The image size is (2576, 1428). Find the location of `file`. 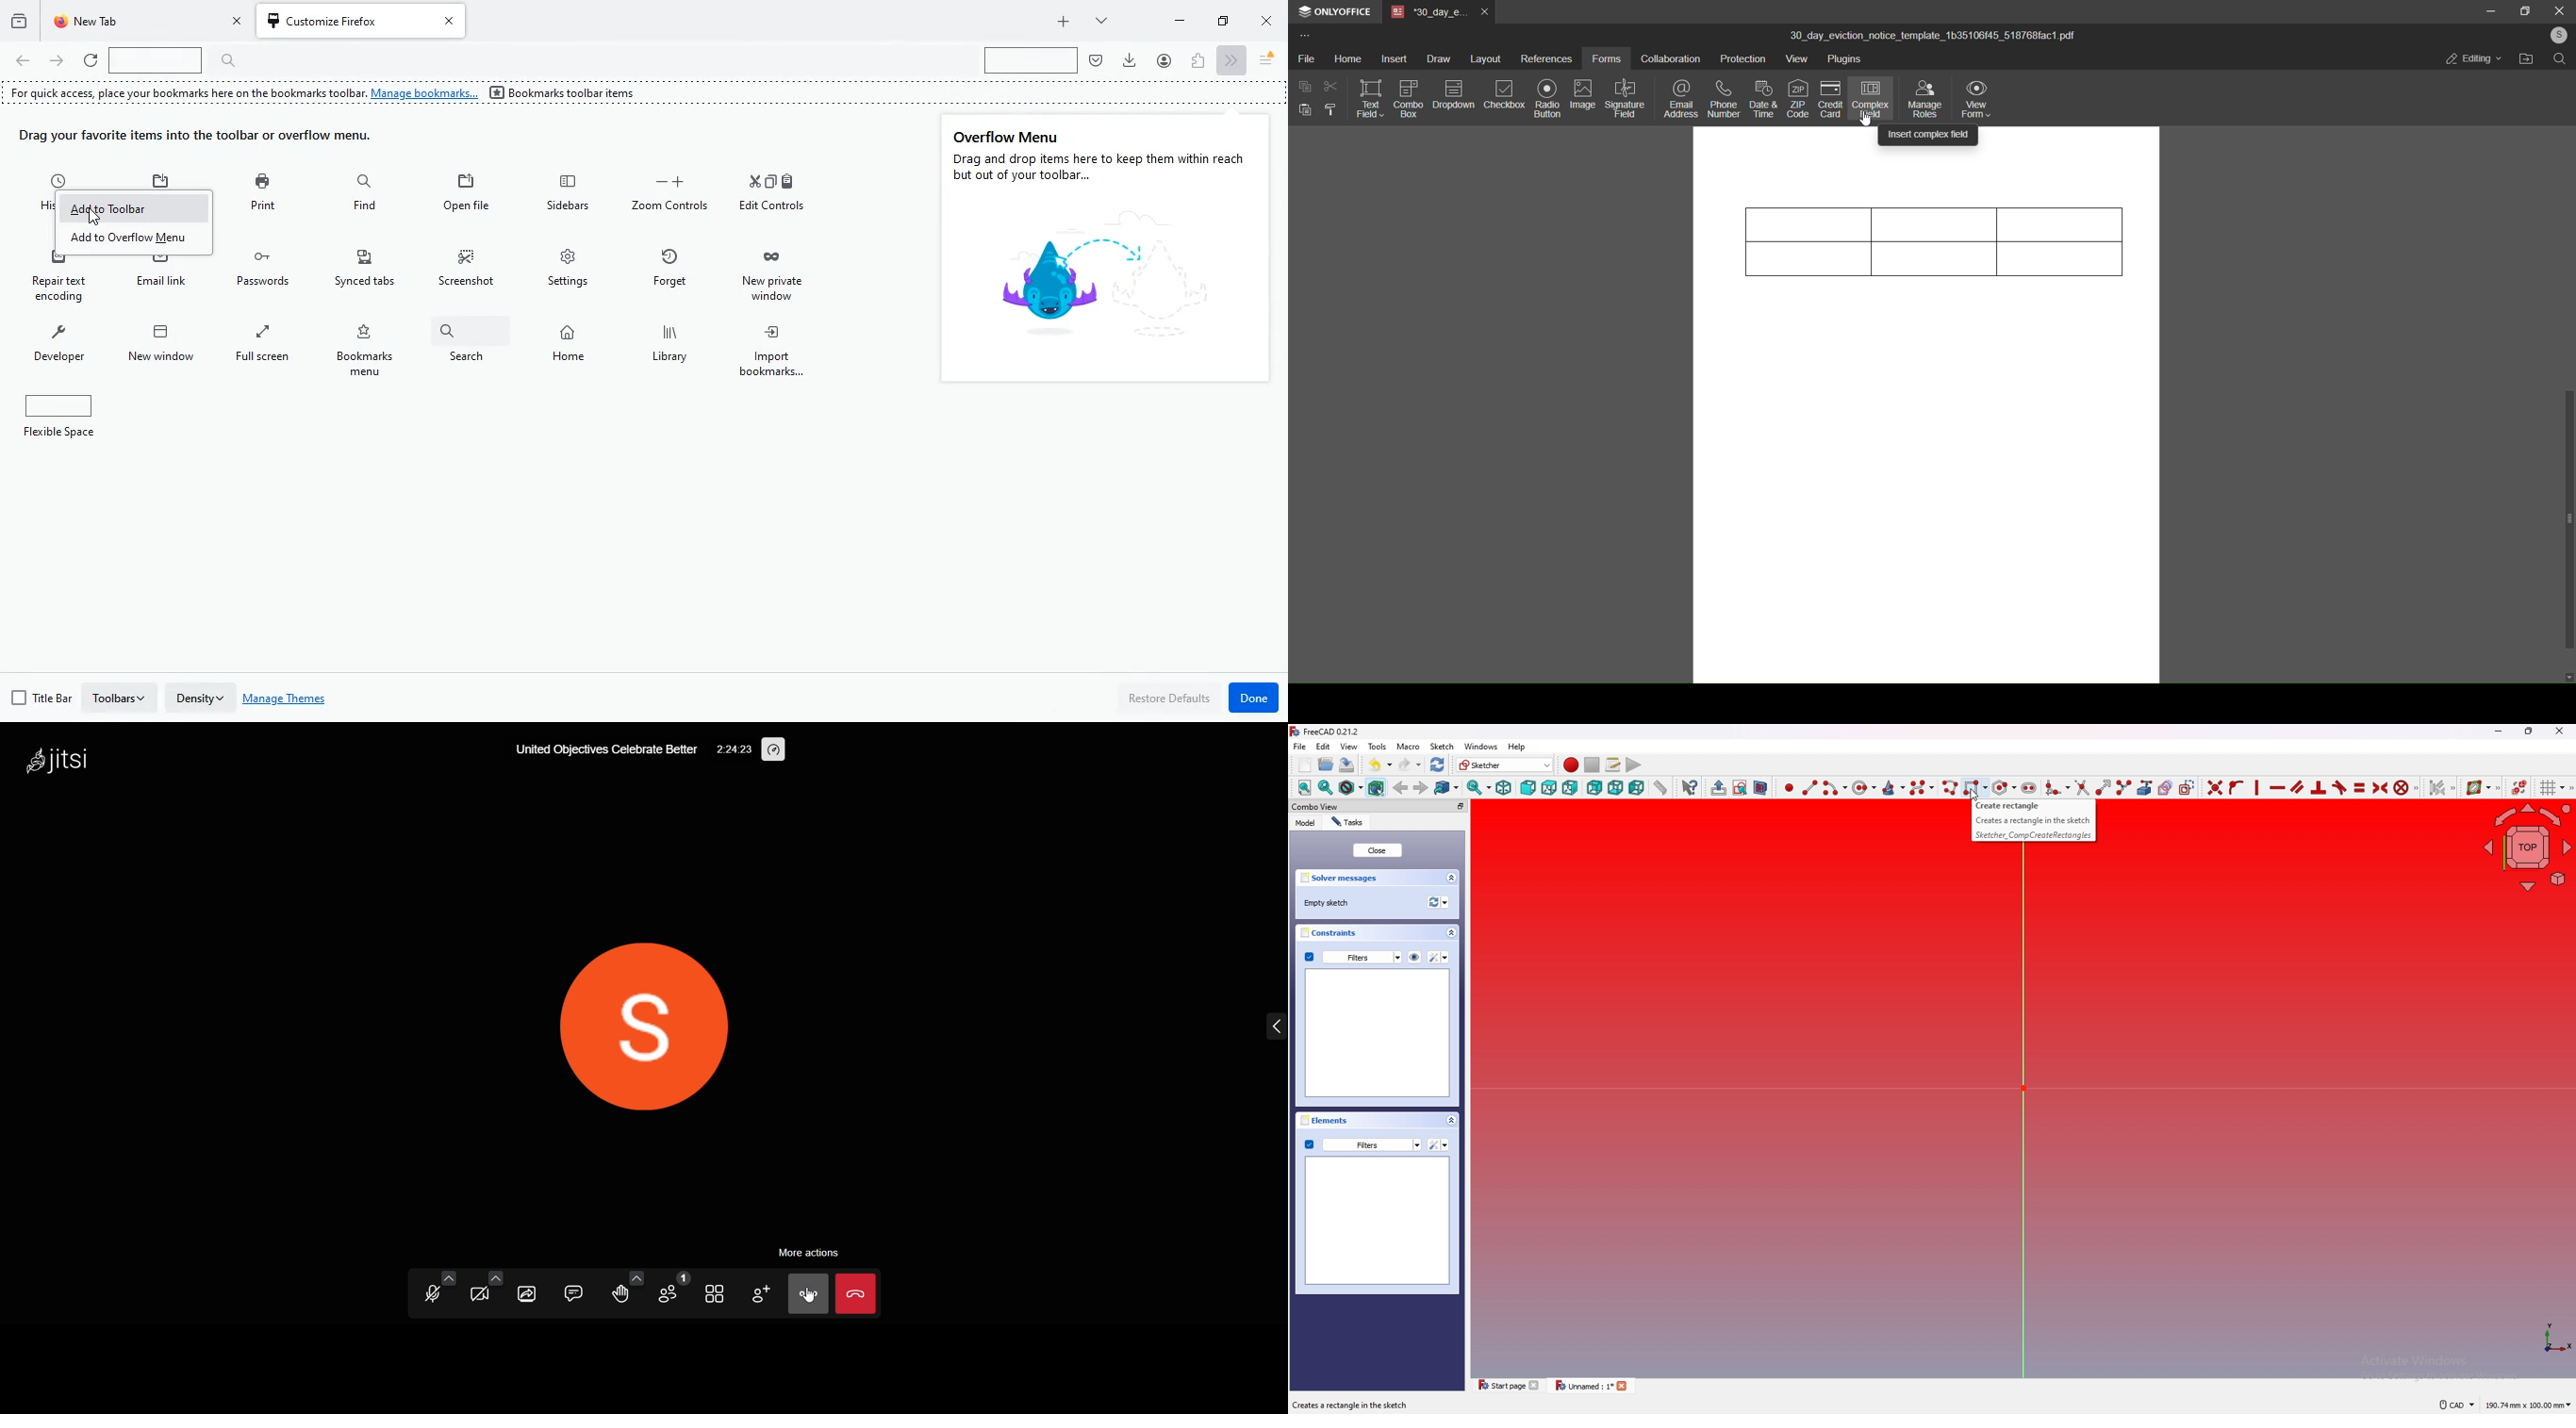

file is located at coordinates (1300, 746).